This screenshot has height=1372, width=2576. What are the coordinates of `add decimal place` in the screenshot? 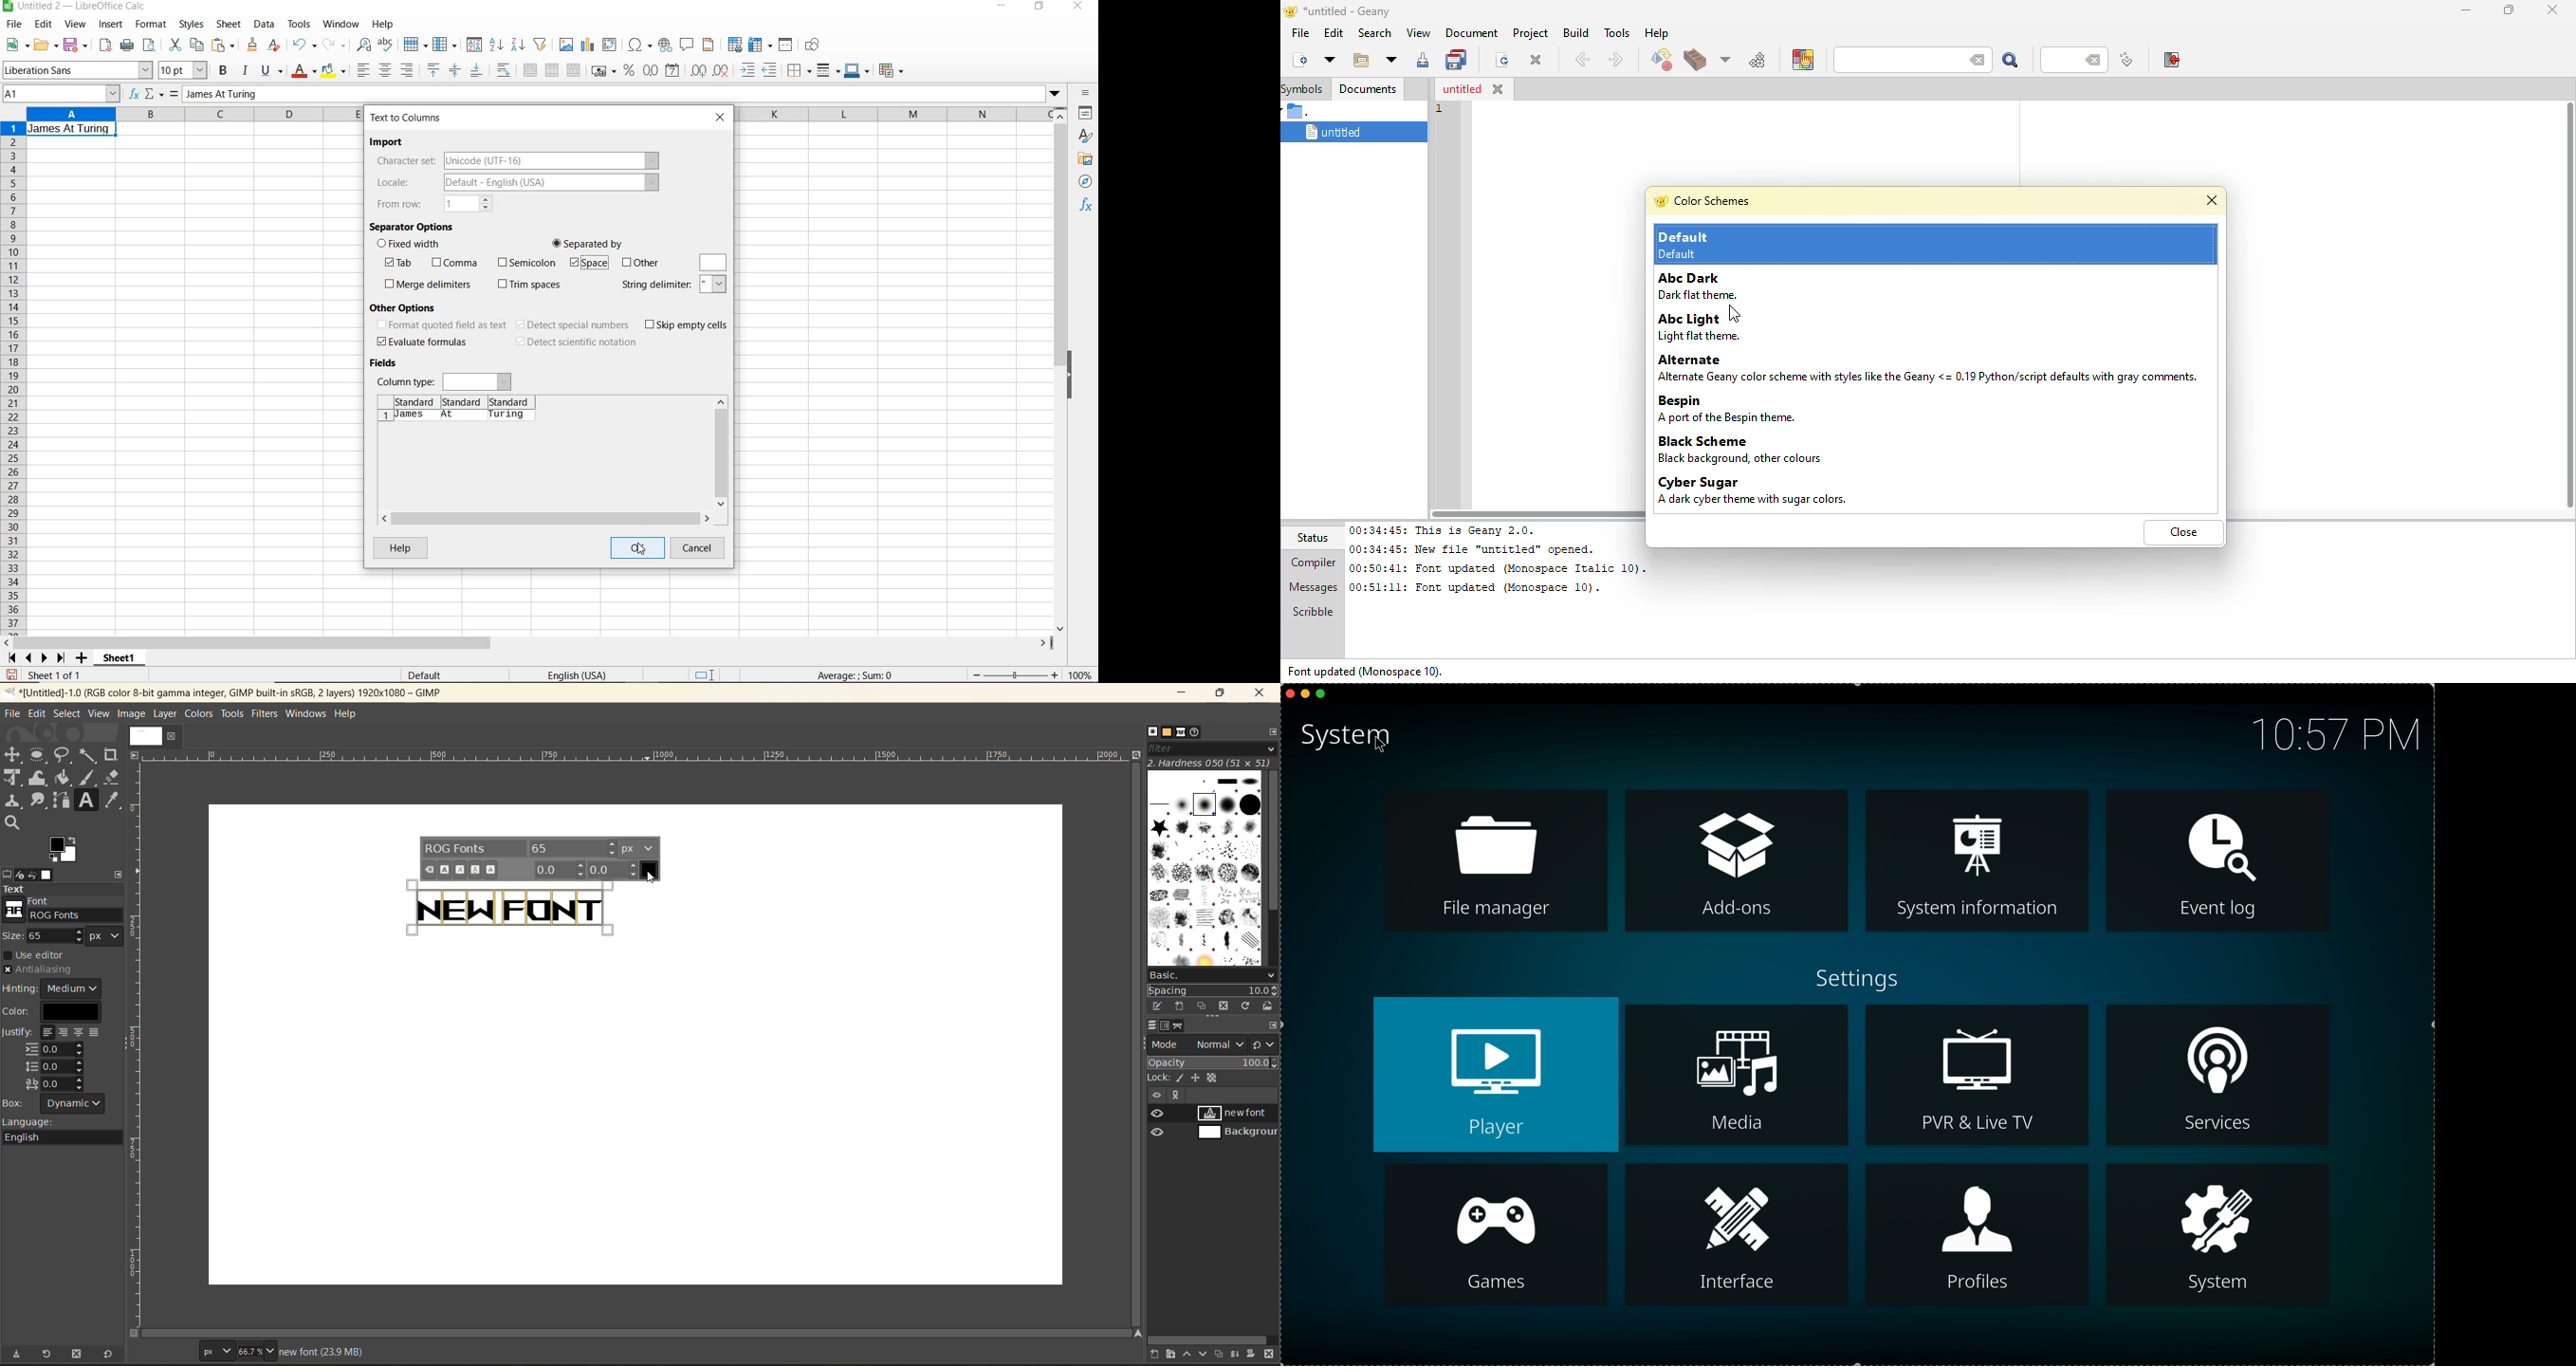 It's located at (702, 70).